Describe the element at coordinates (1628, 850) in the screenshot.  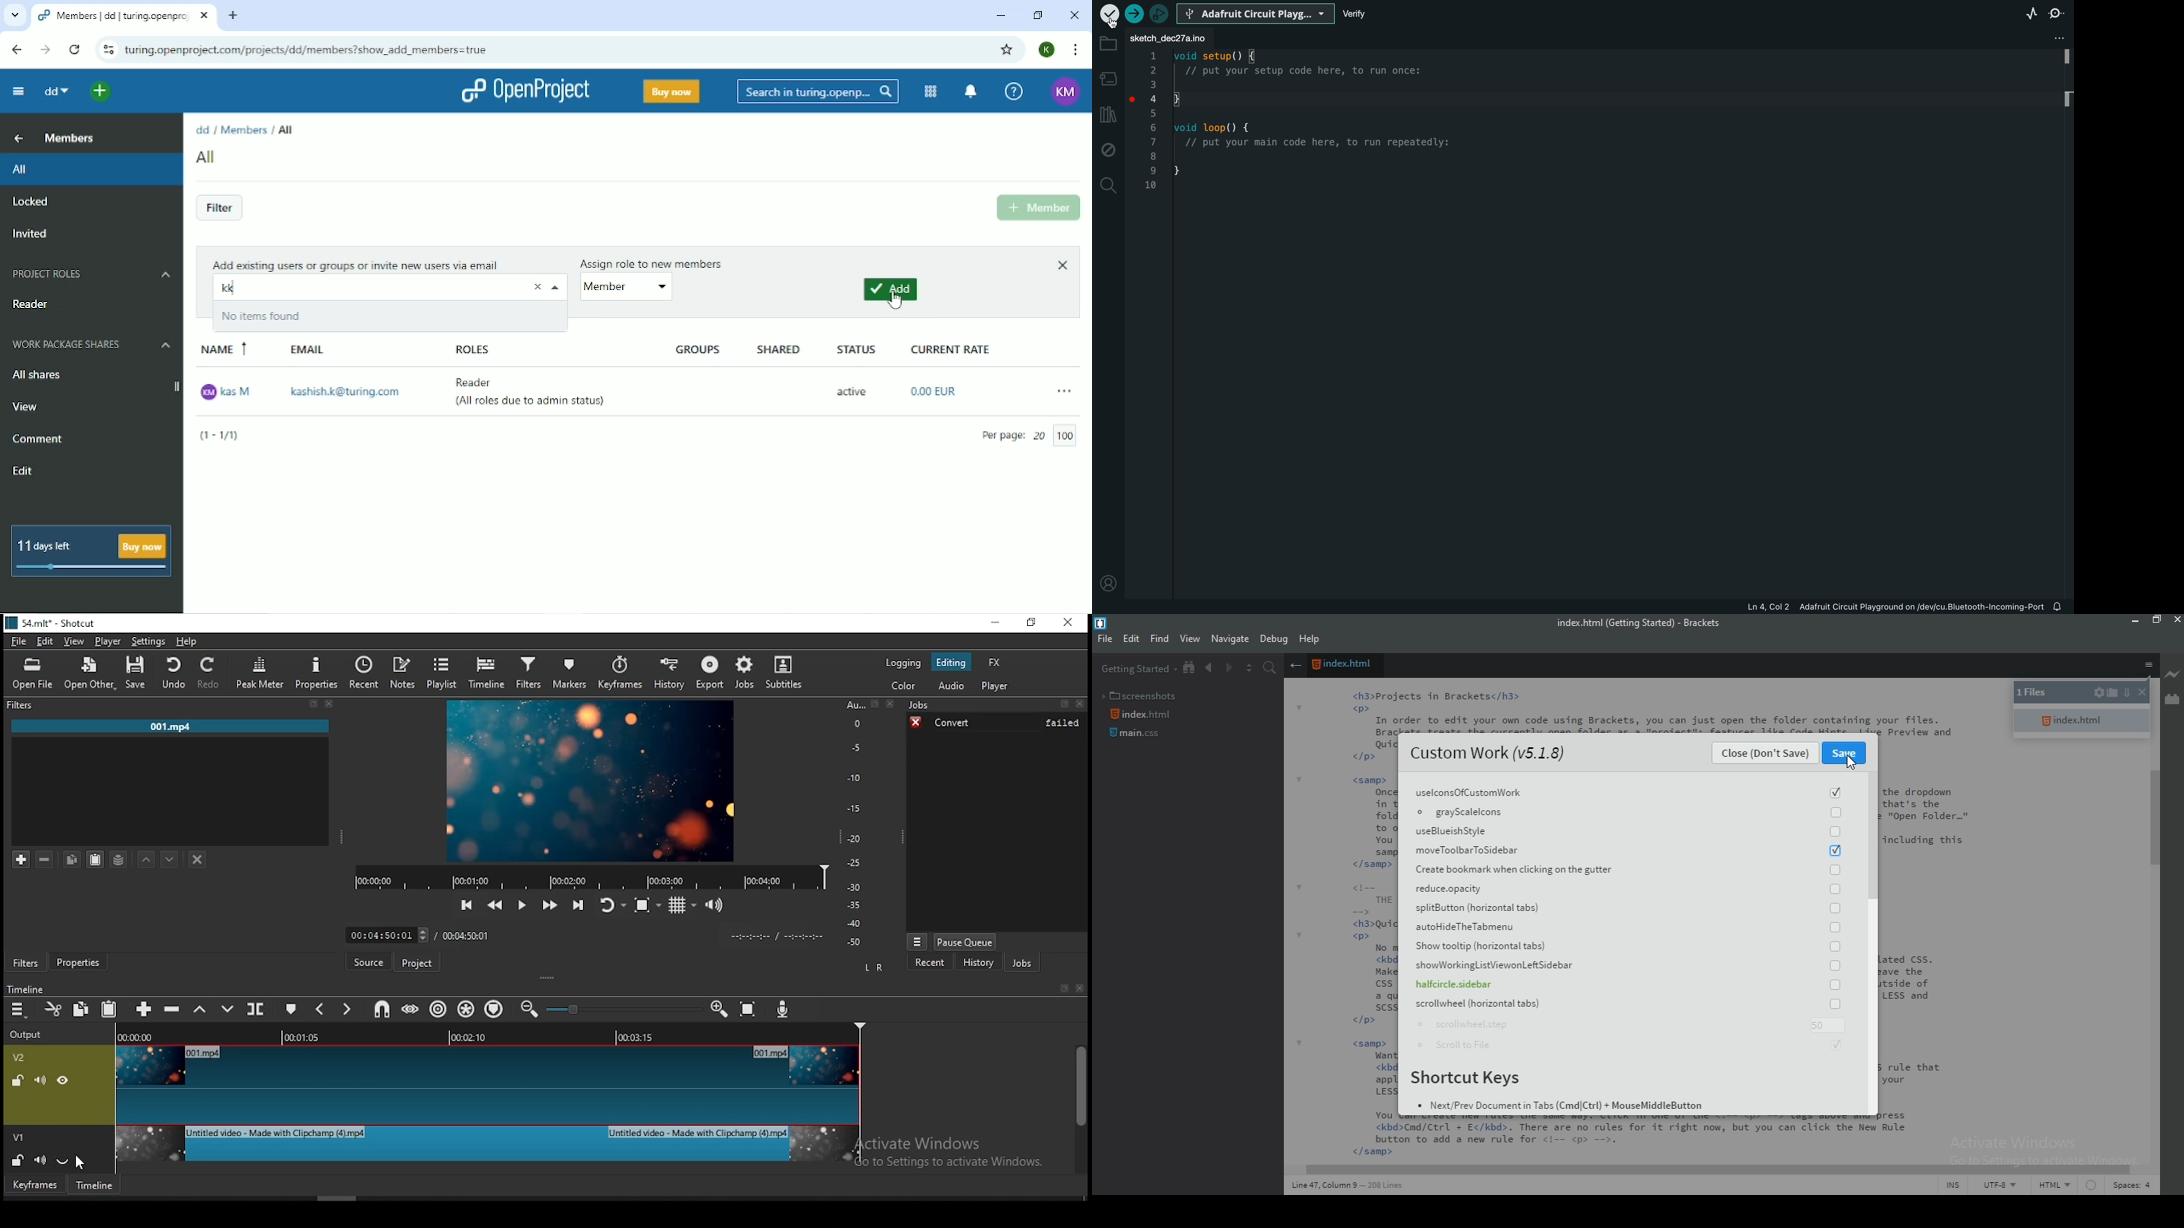
I see `moveToolbarToSidebar` at that location.